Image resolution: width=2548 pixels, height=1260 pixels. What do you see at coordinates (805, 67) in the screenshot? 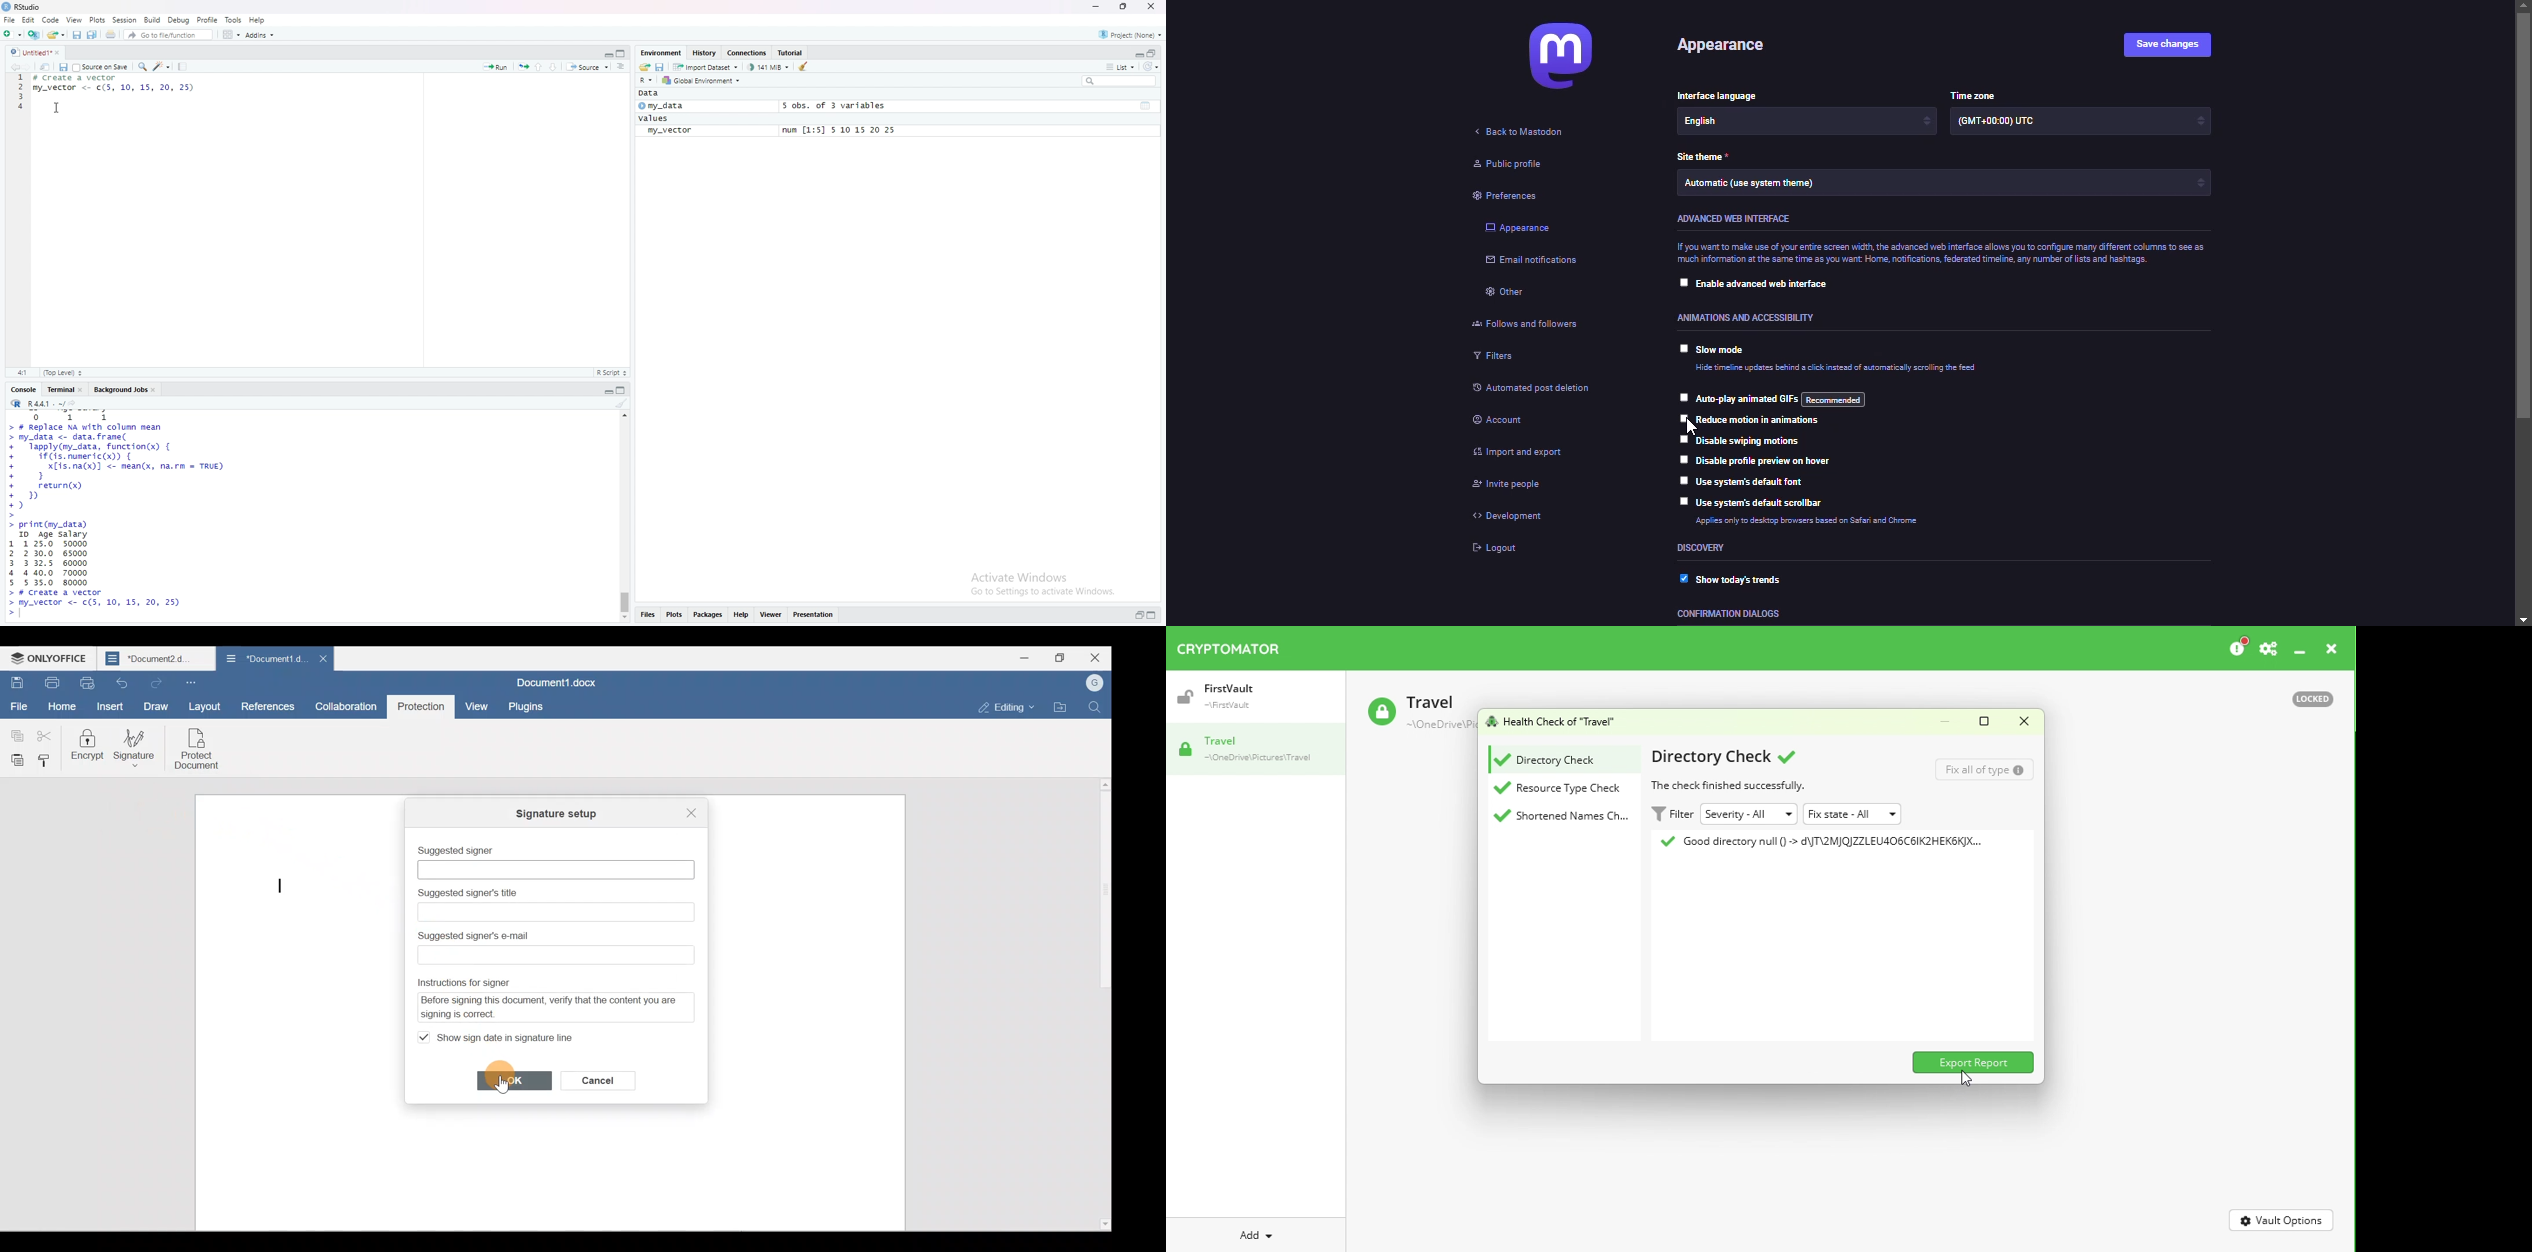
I see `clear objects from the workspace` at bounding box center [805, 67].